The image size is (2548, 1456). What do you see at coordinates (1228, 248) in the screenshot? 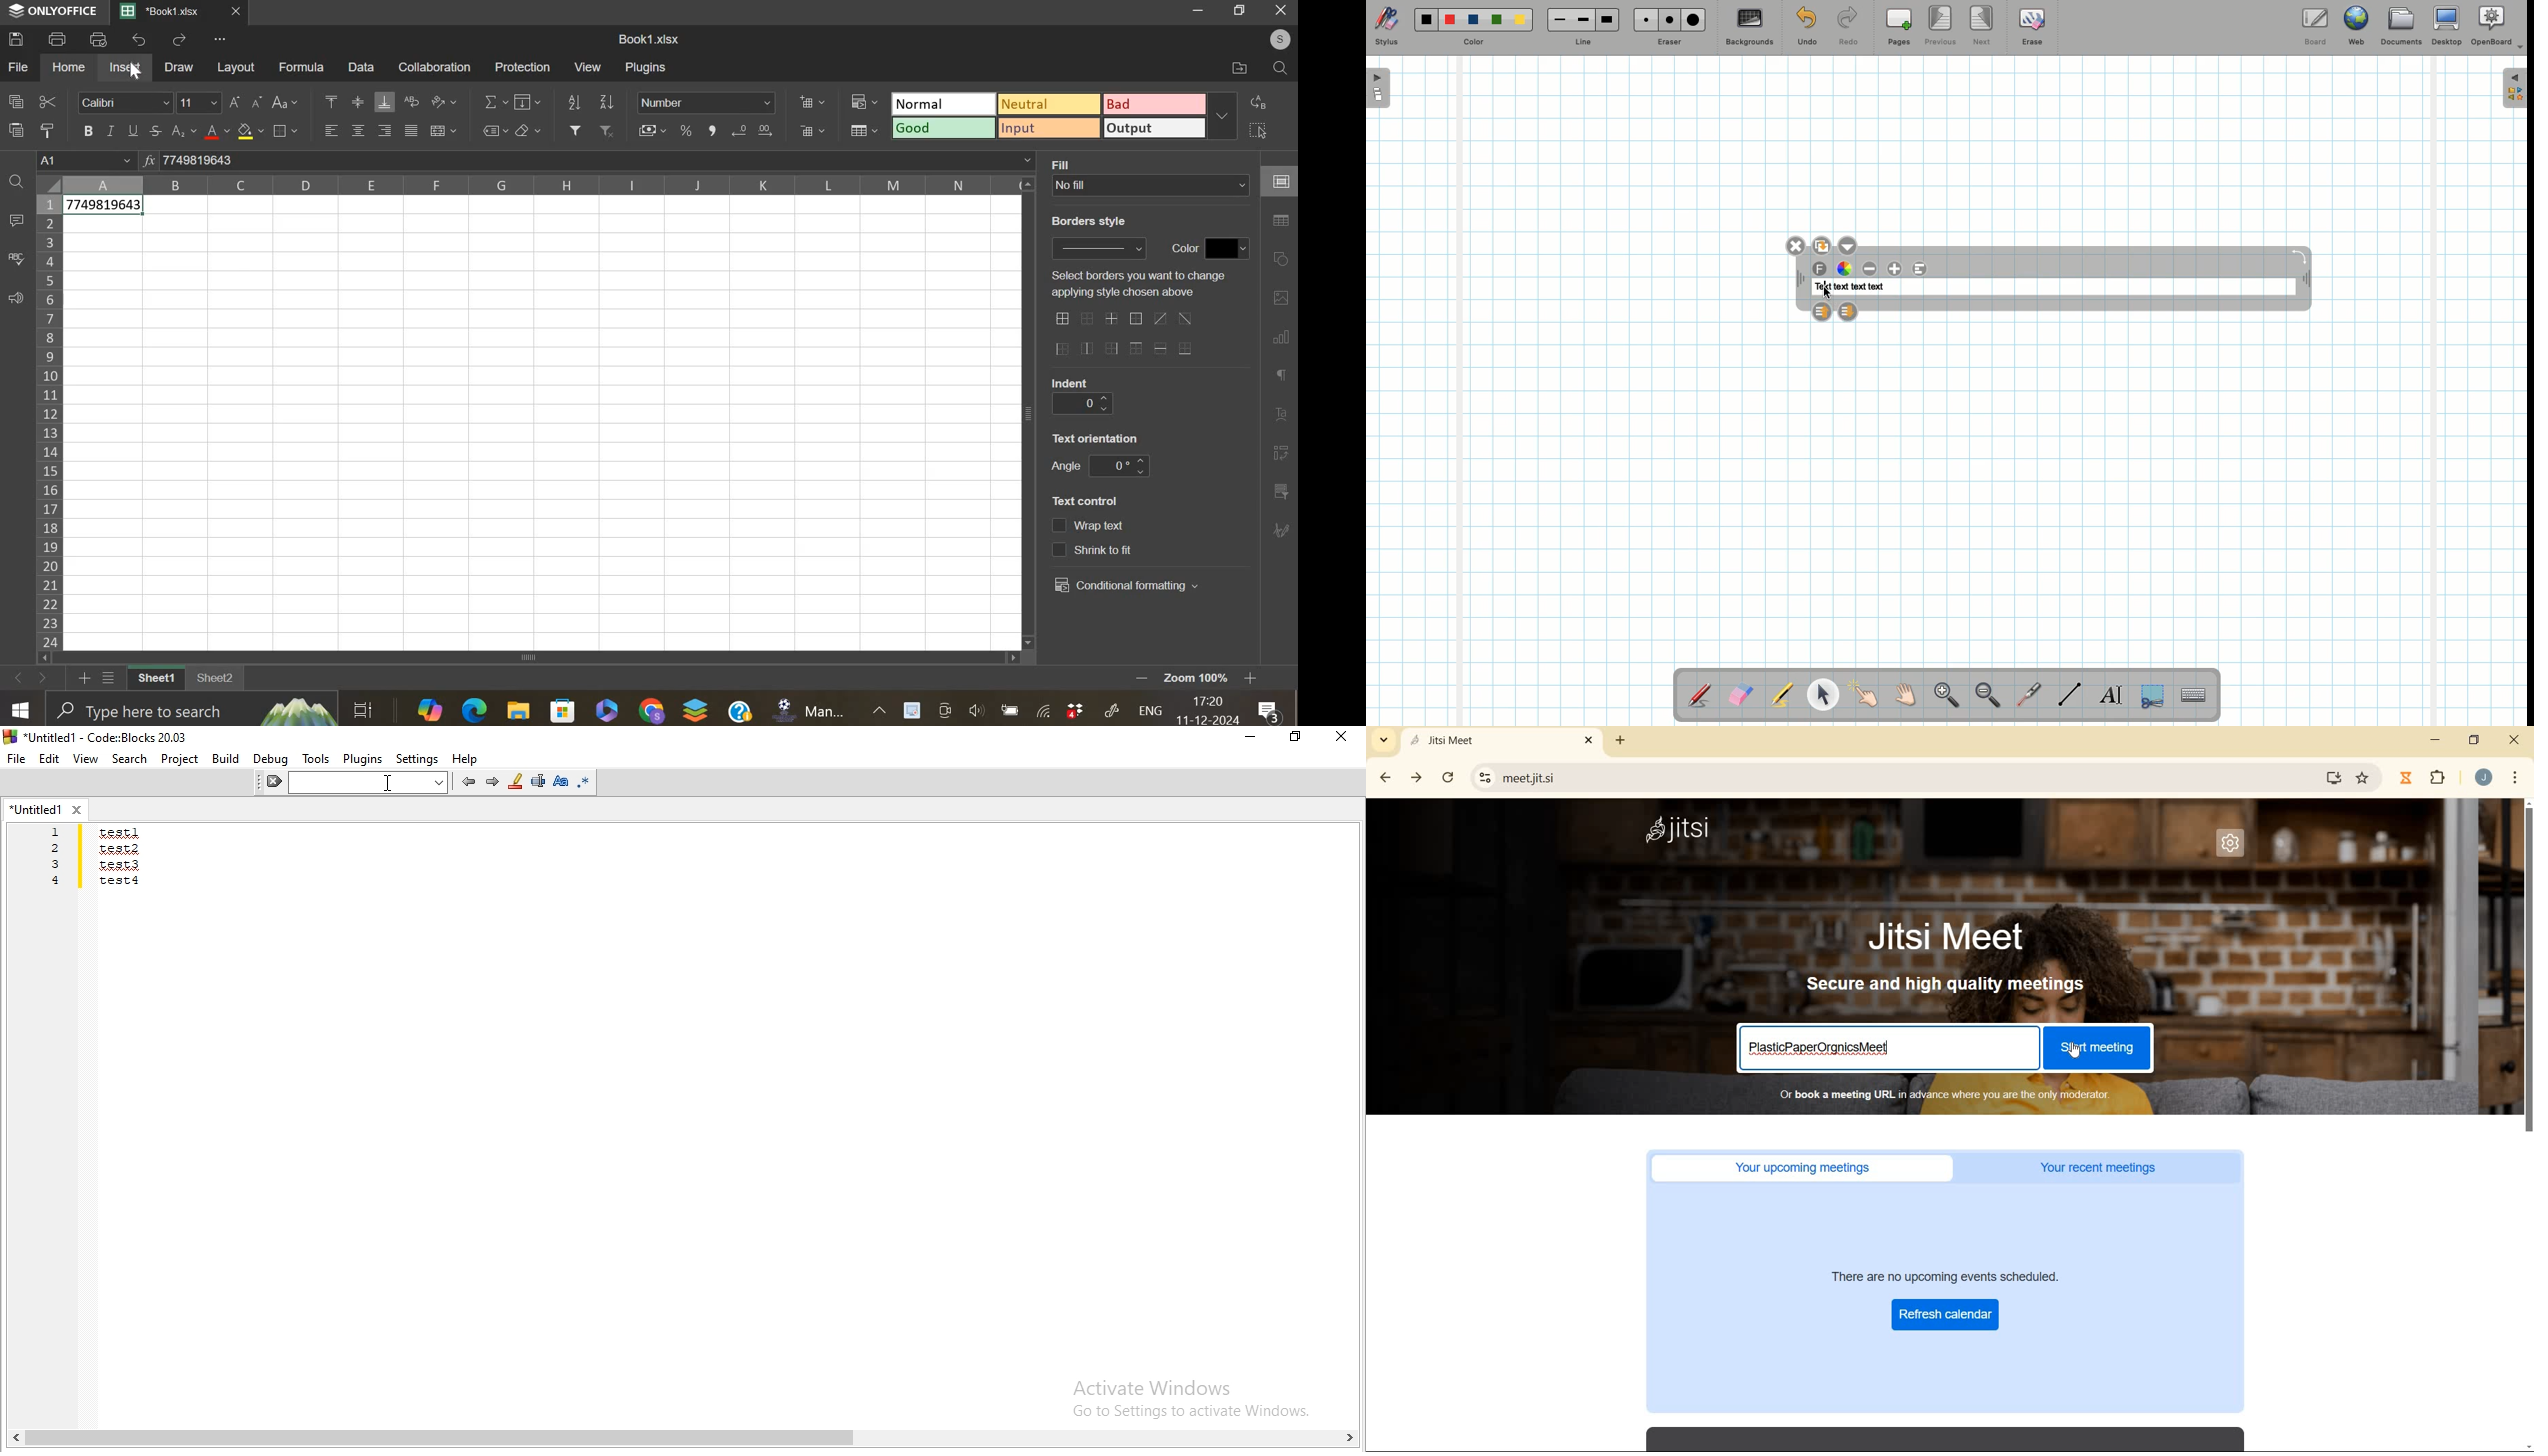
I see `color` at bounding box center [1228, 248].